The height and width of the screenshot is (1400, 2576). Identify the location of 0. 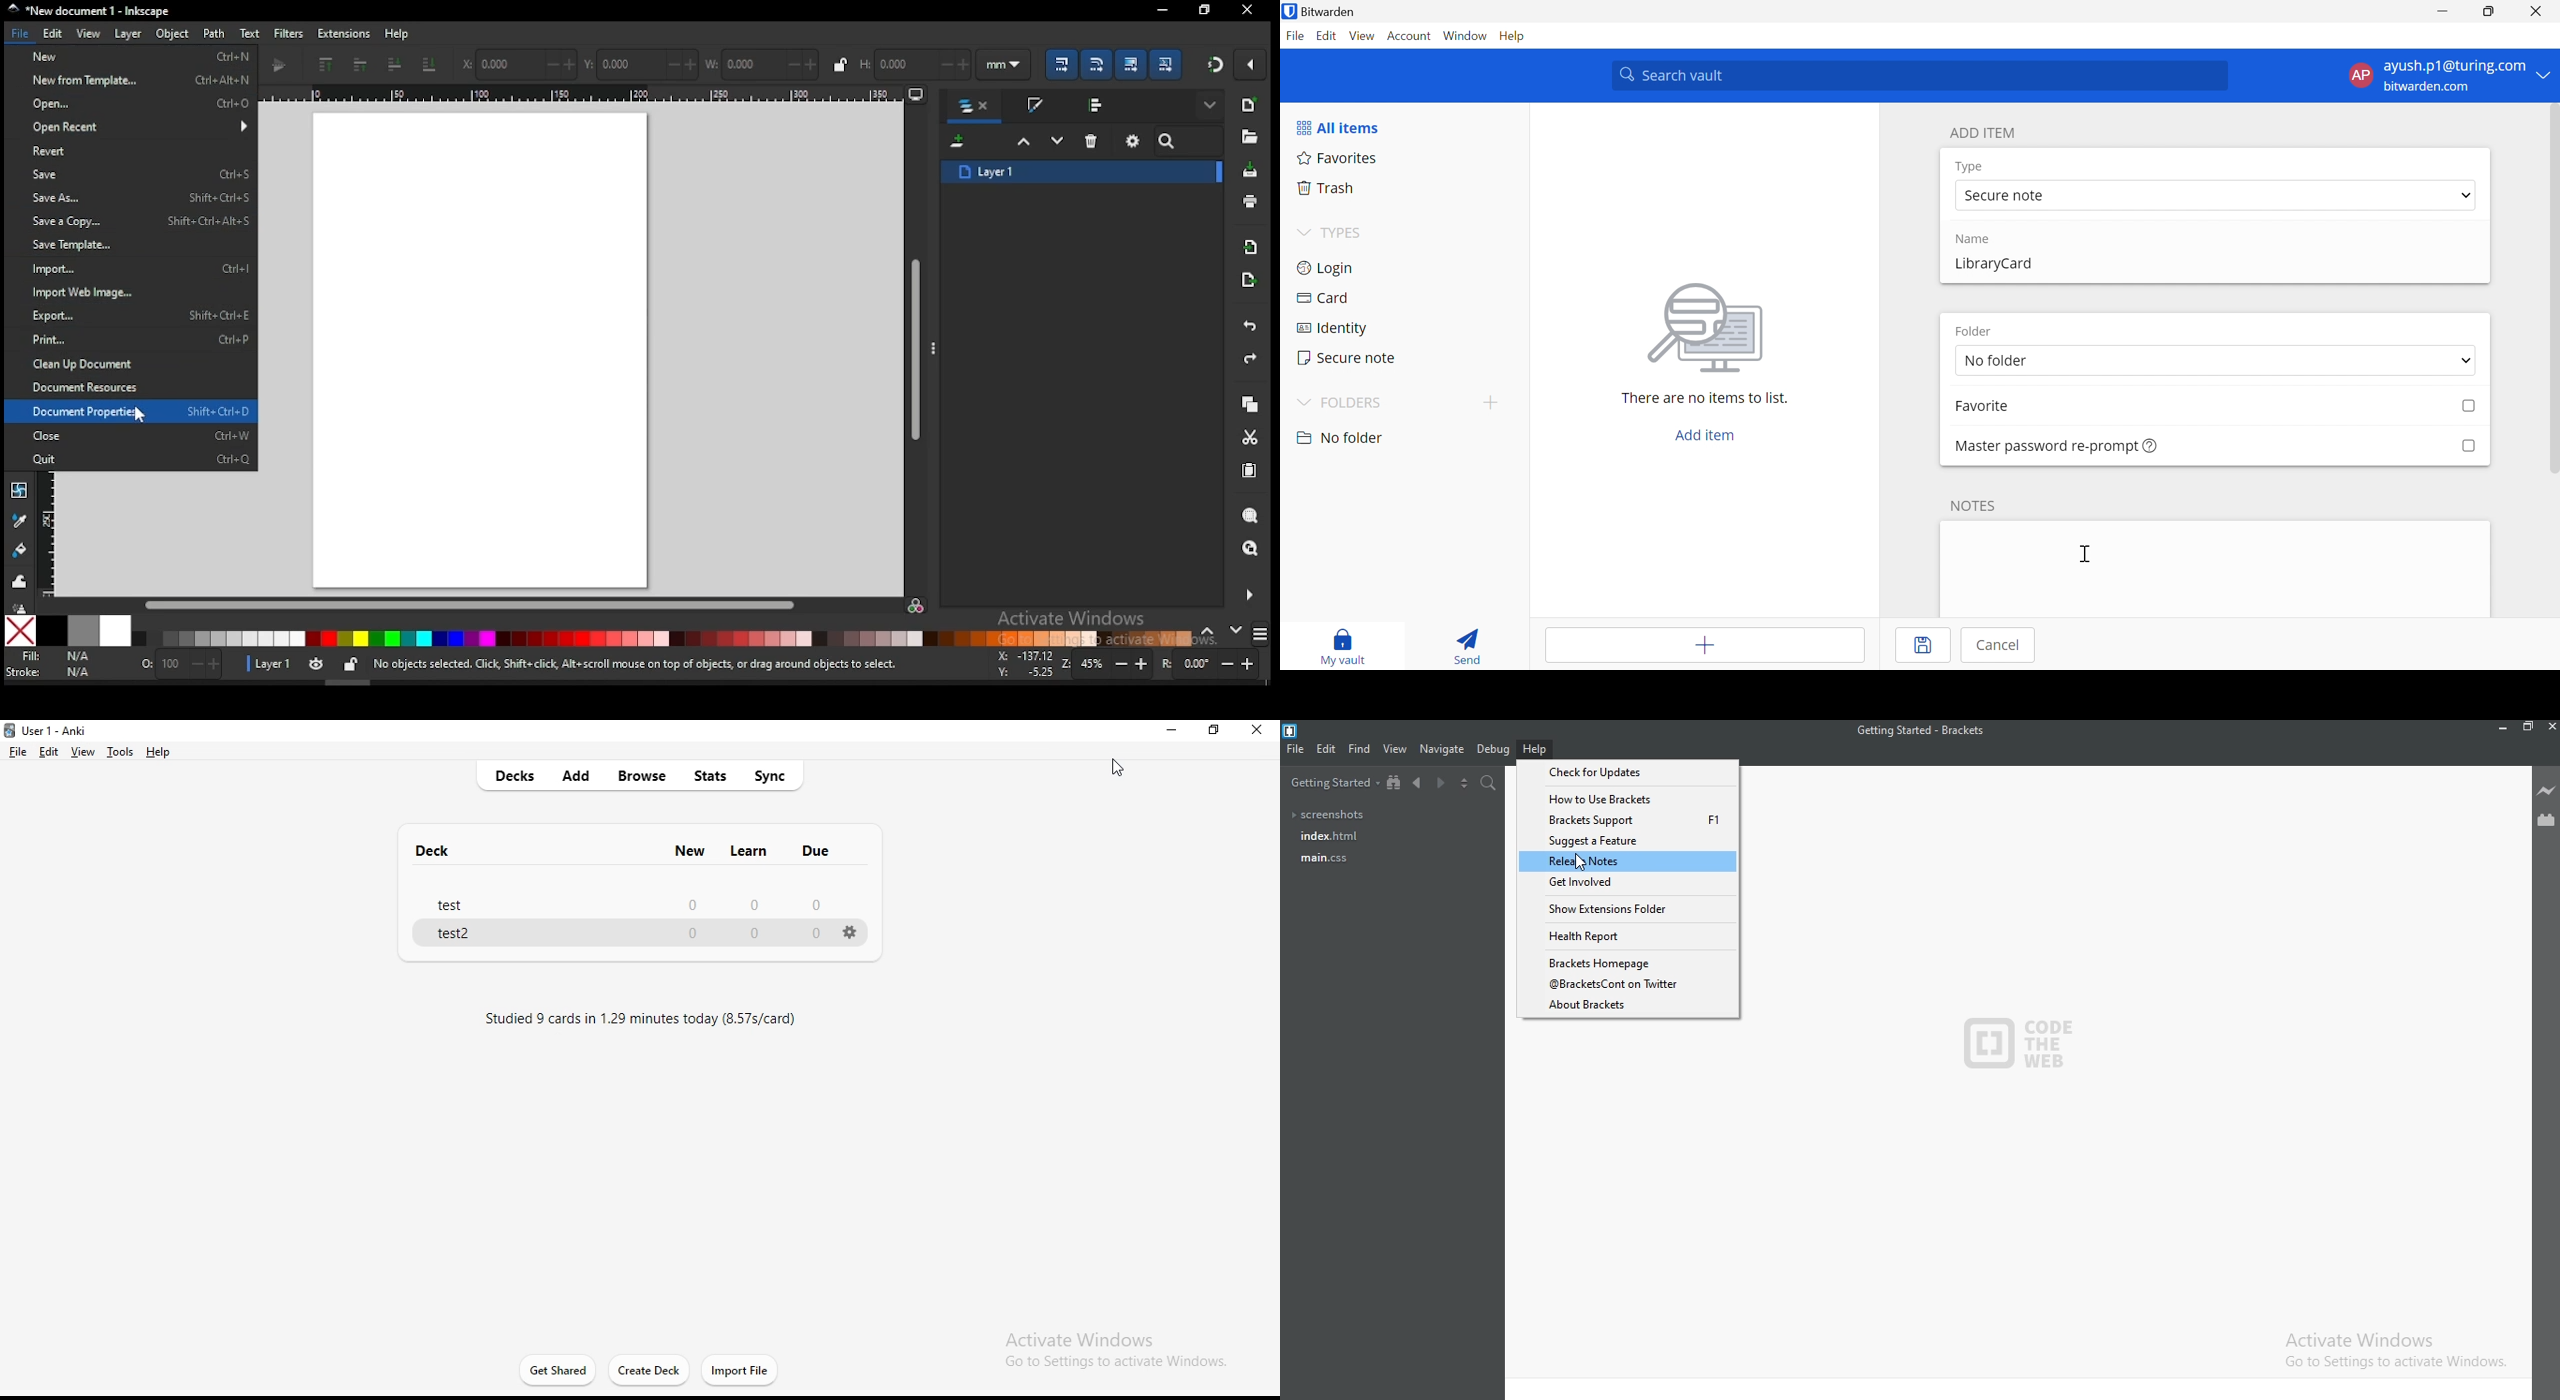
(817, 935).